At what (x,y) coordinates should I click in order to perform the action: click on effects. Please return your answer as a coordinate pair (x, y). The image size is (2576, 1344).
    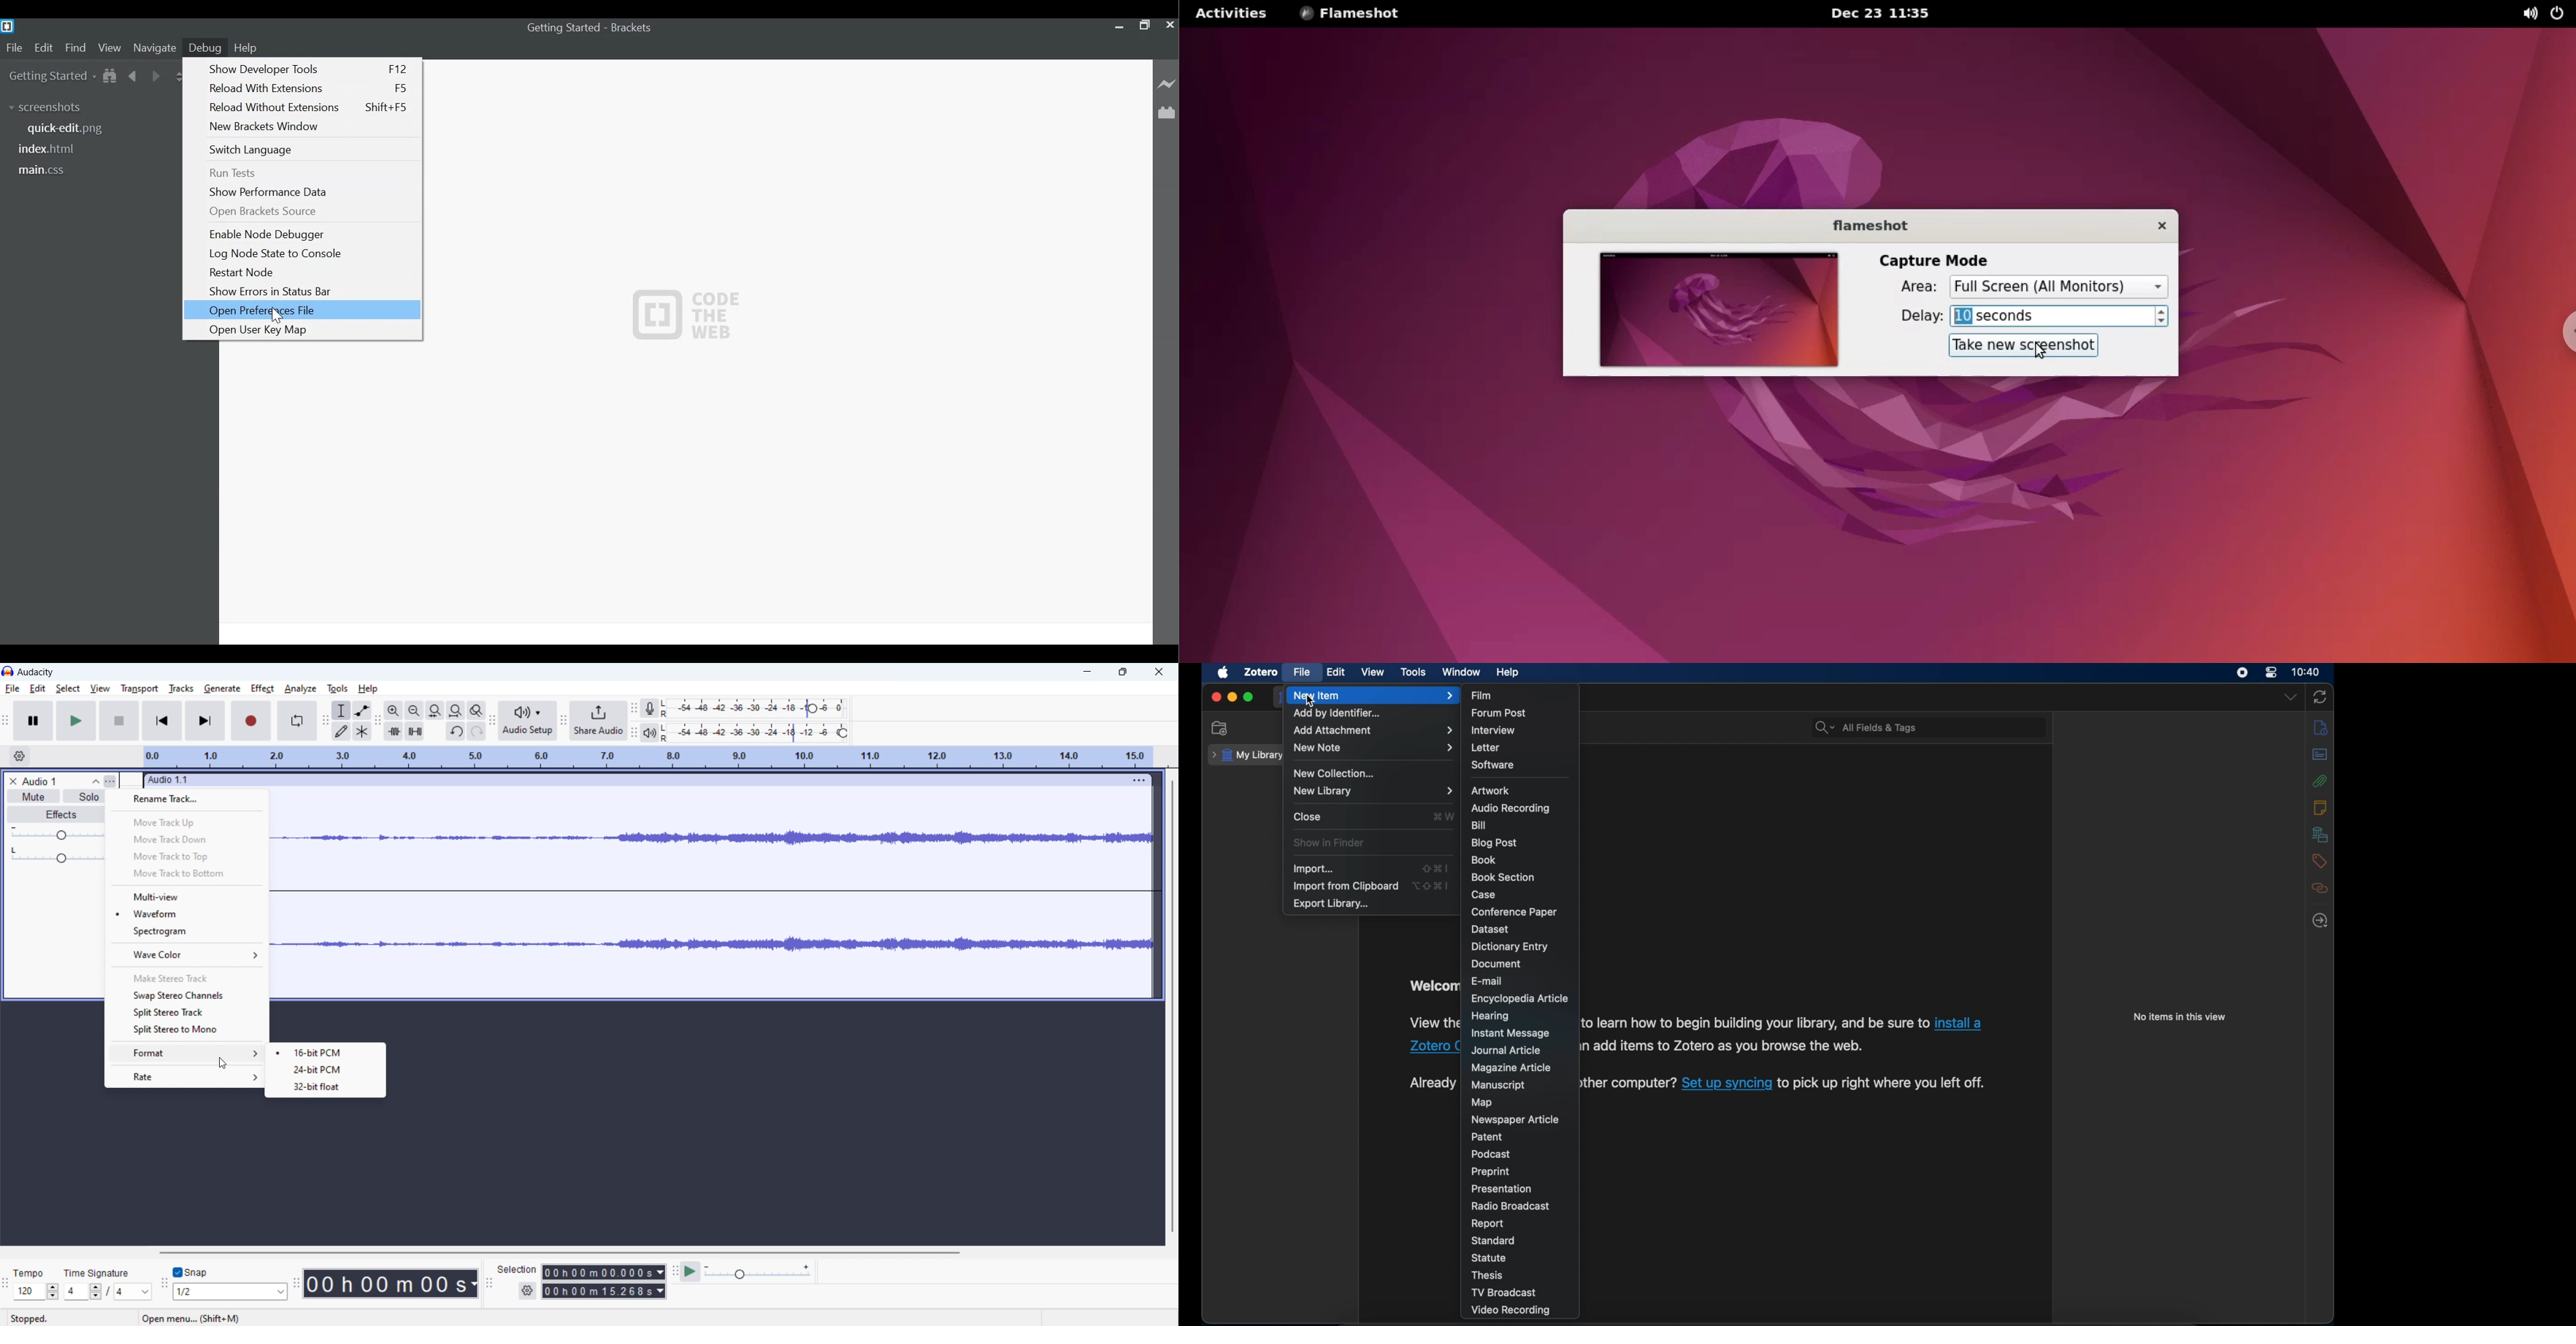
    Looking at the image, I should click on (57, 815).